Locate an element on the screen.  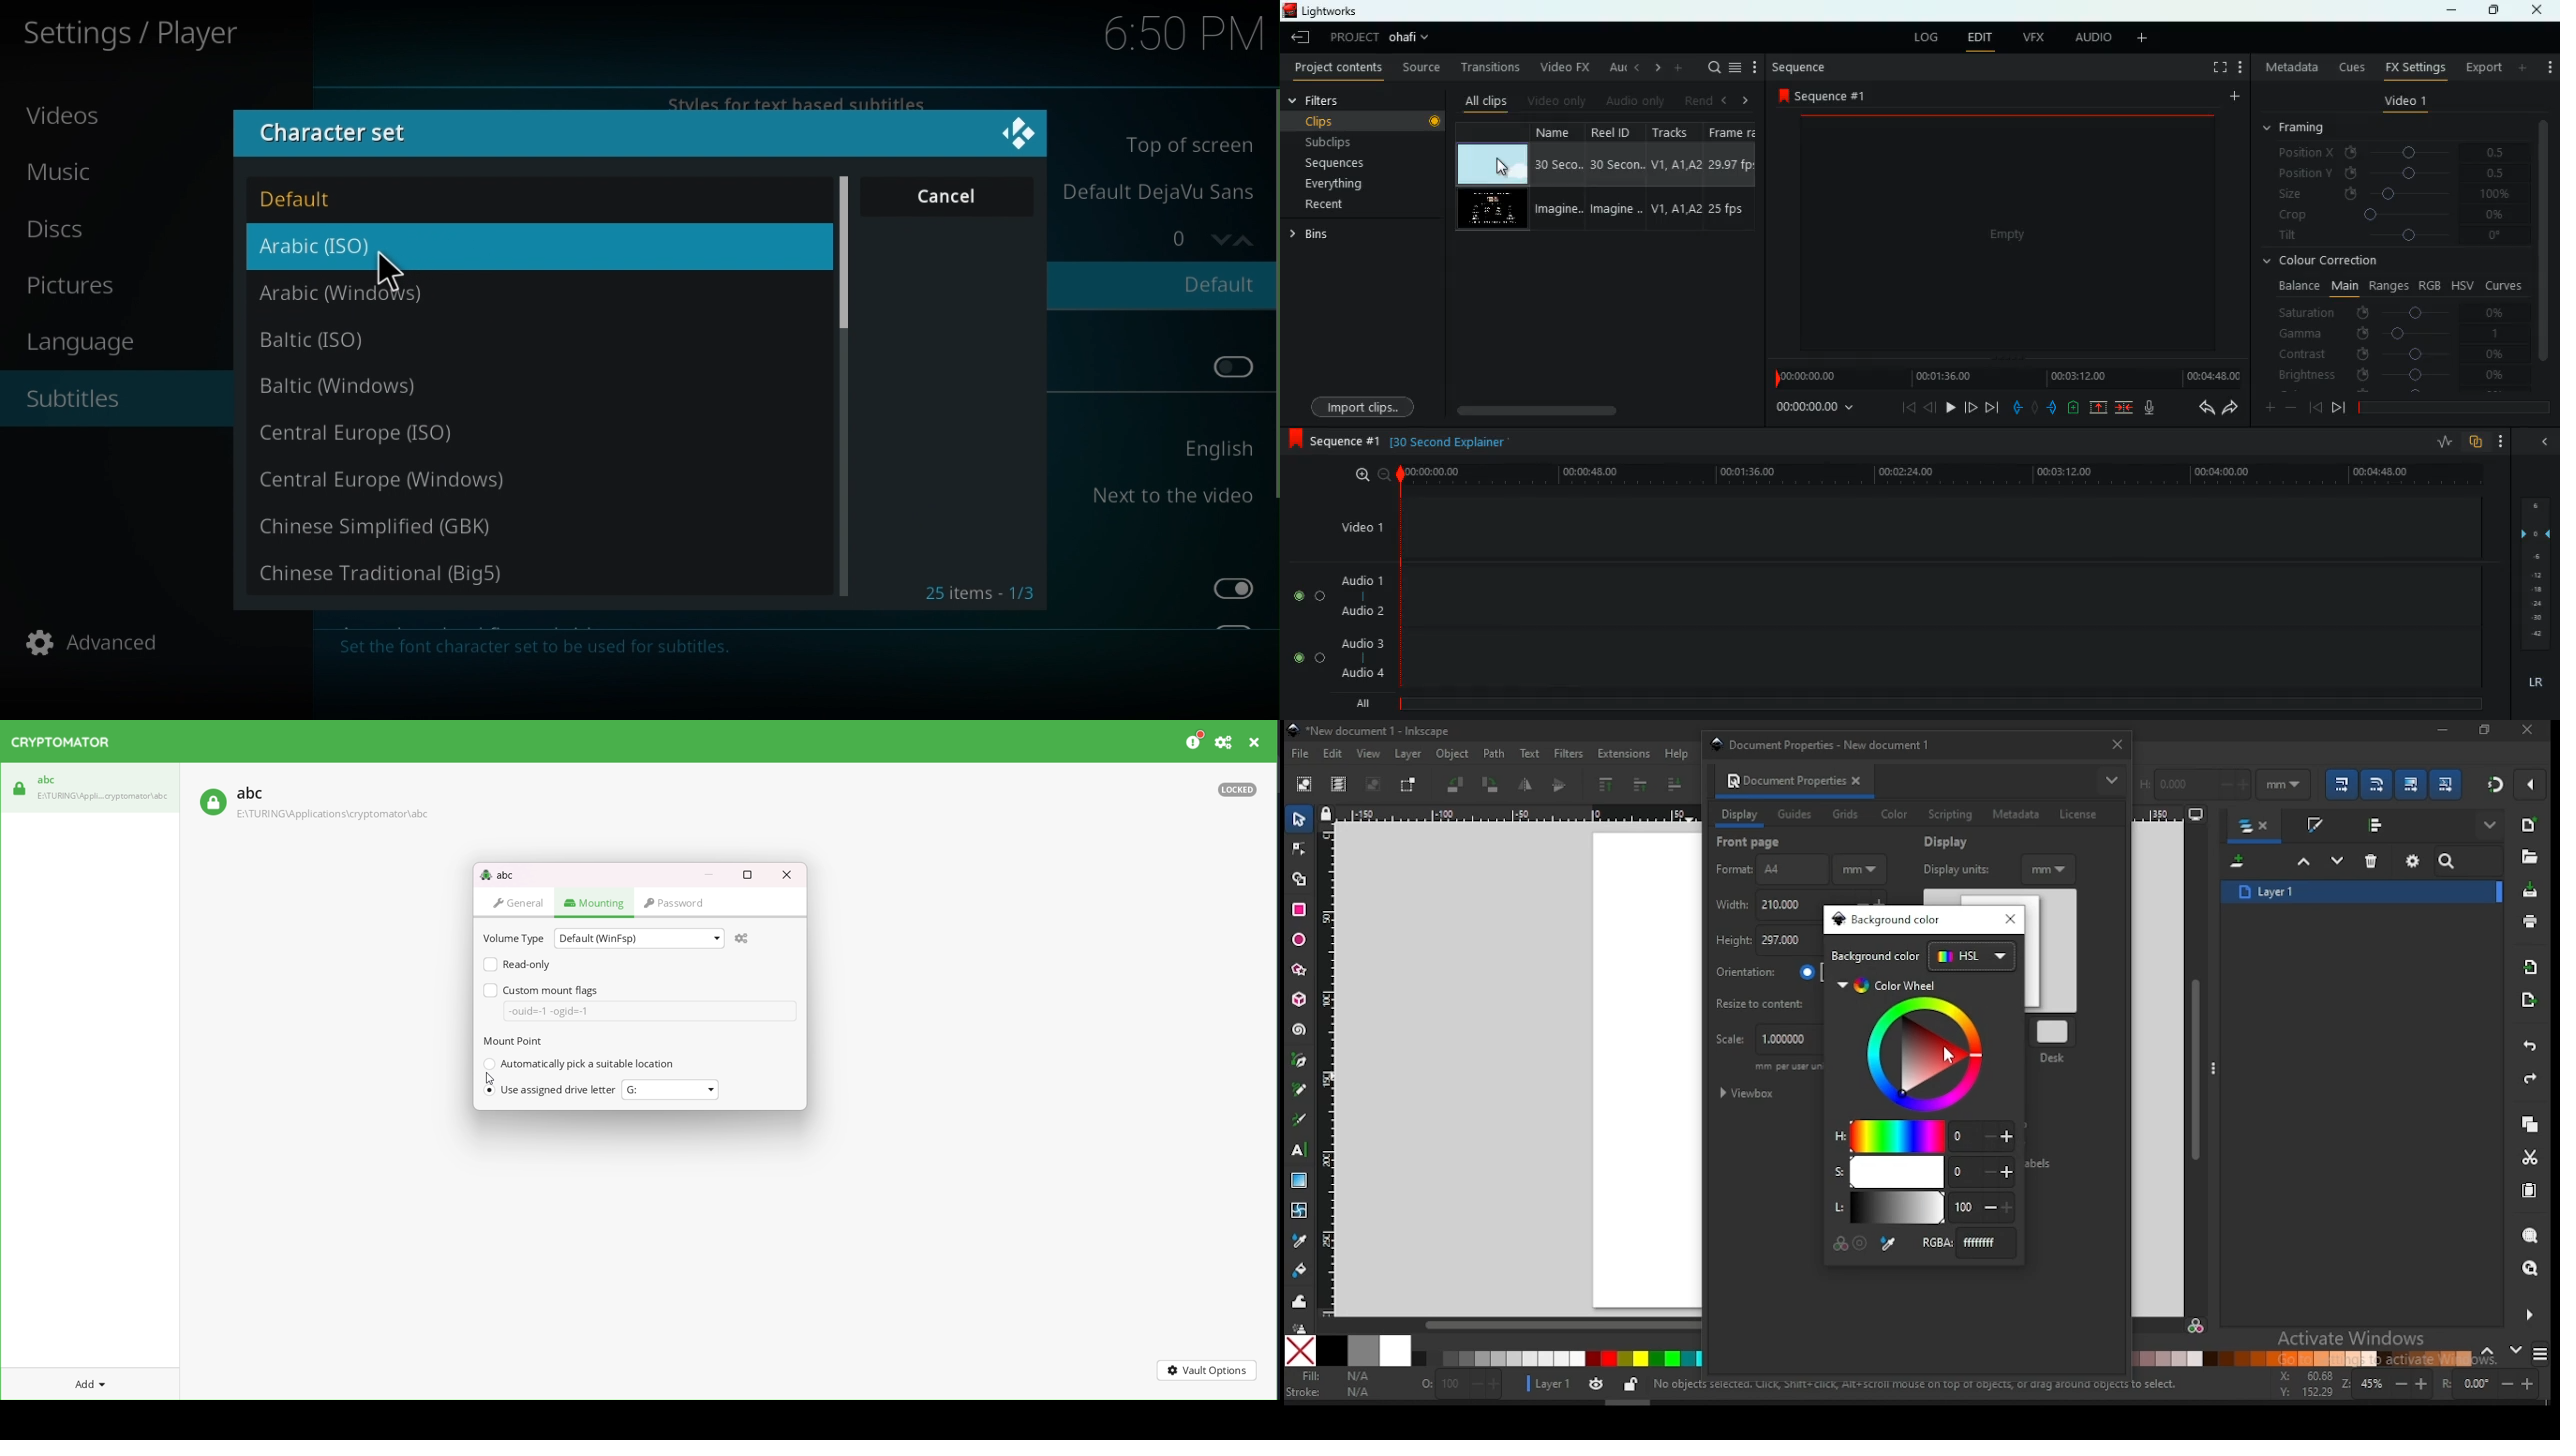
saturation is located at coordinates (2401, 314).